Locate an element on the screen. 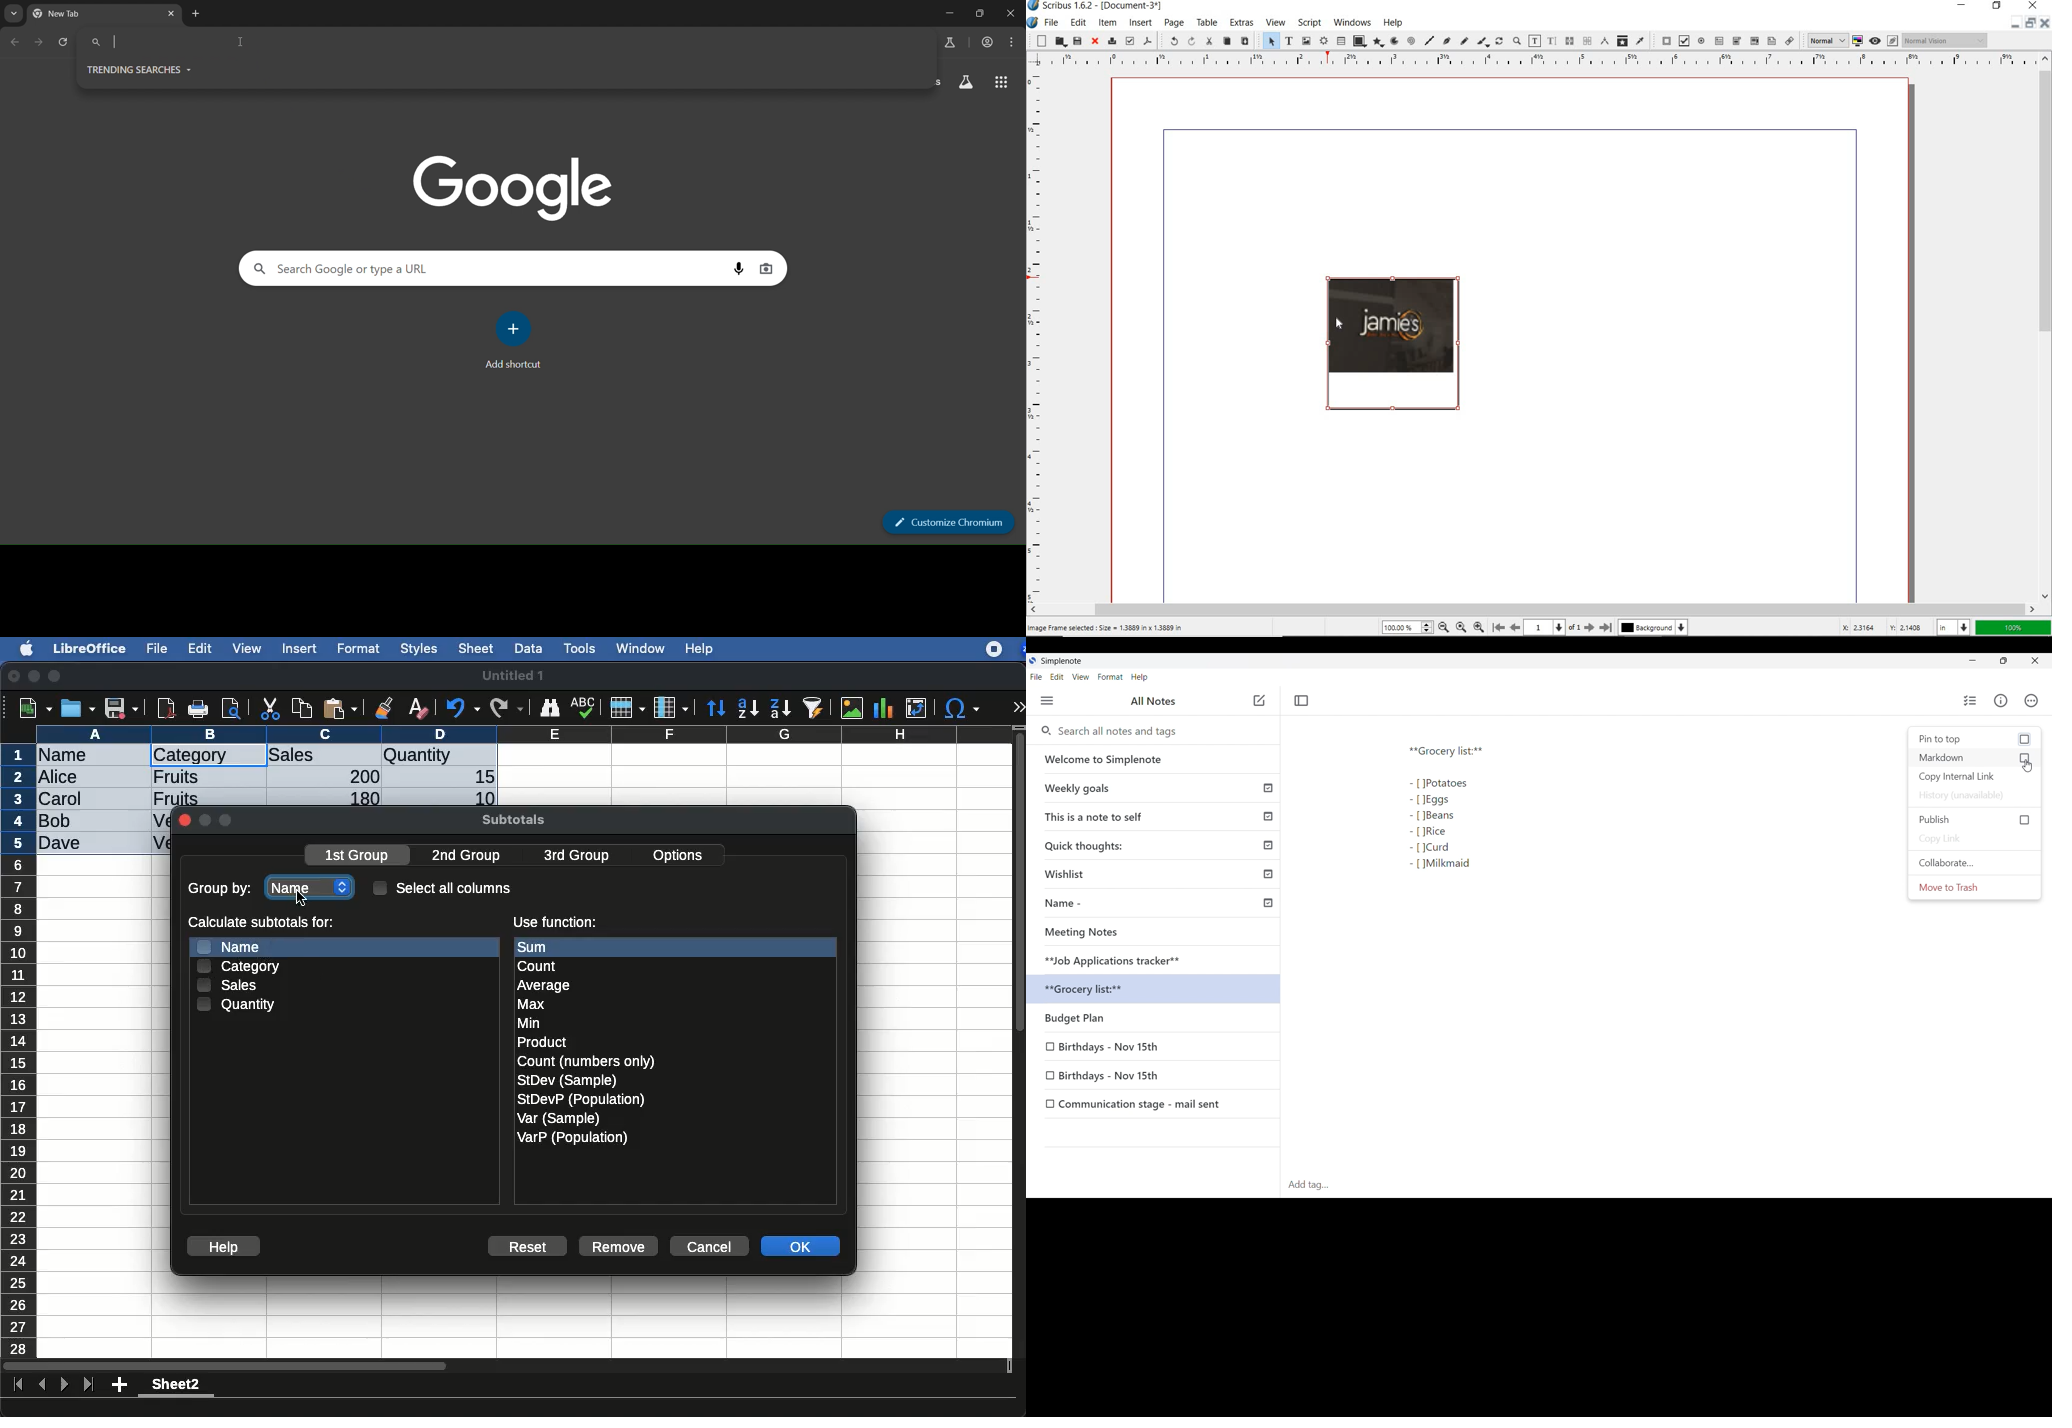  row is located at coordinates (626, 708).